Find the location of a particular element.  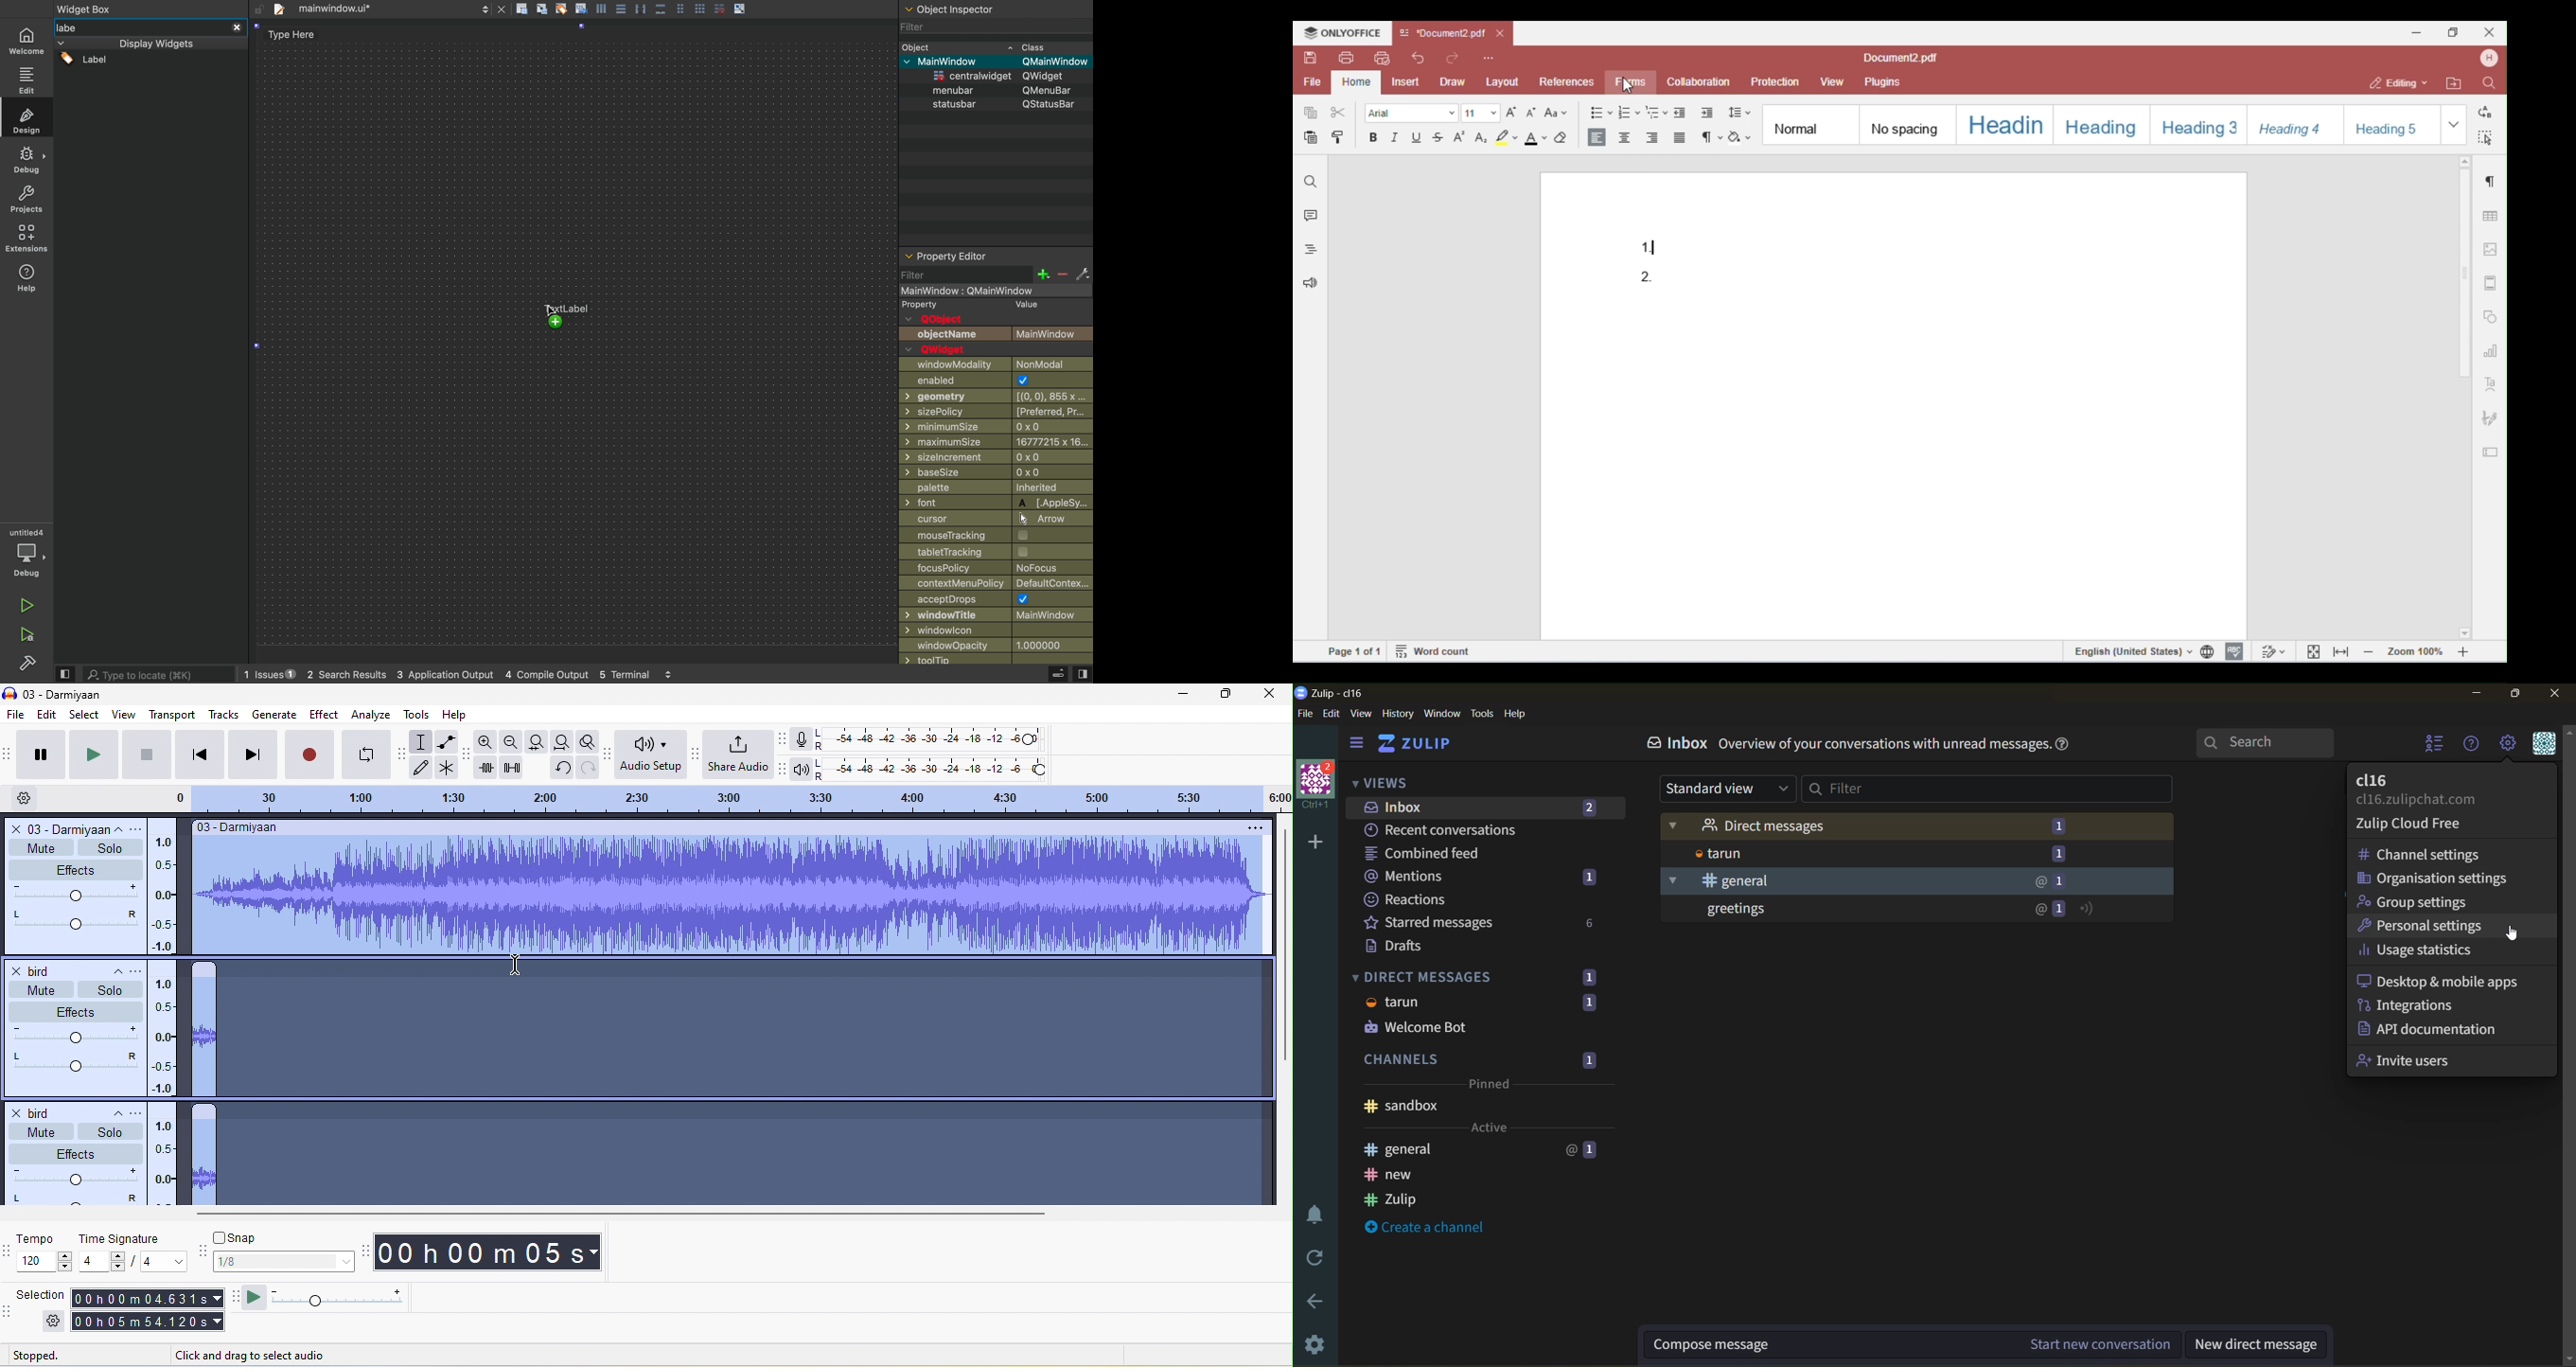

zoom in is located at coordinates (487, 741).